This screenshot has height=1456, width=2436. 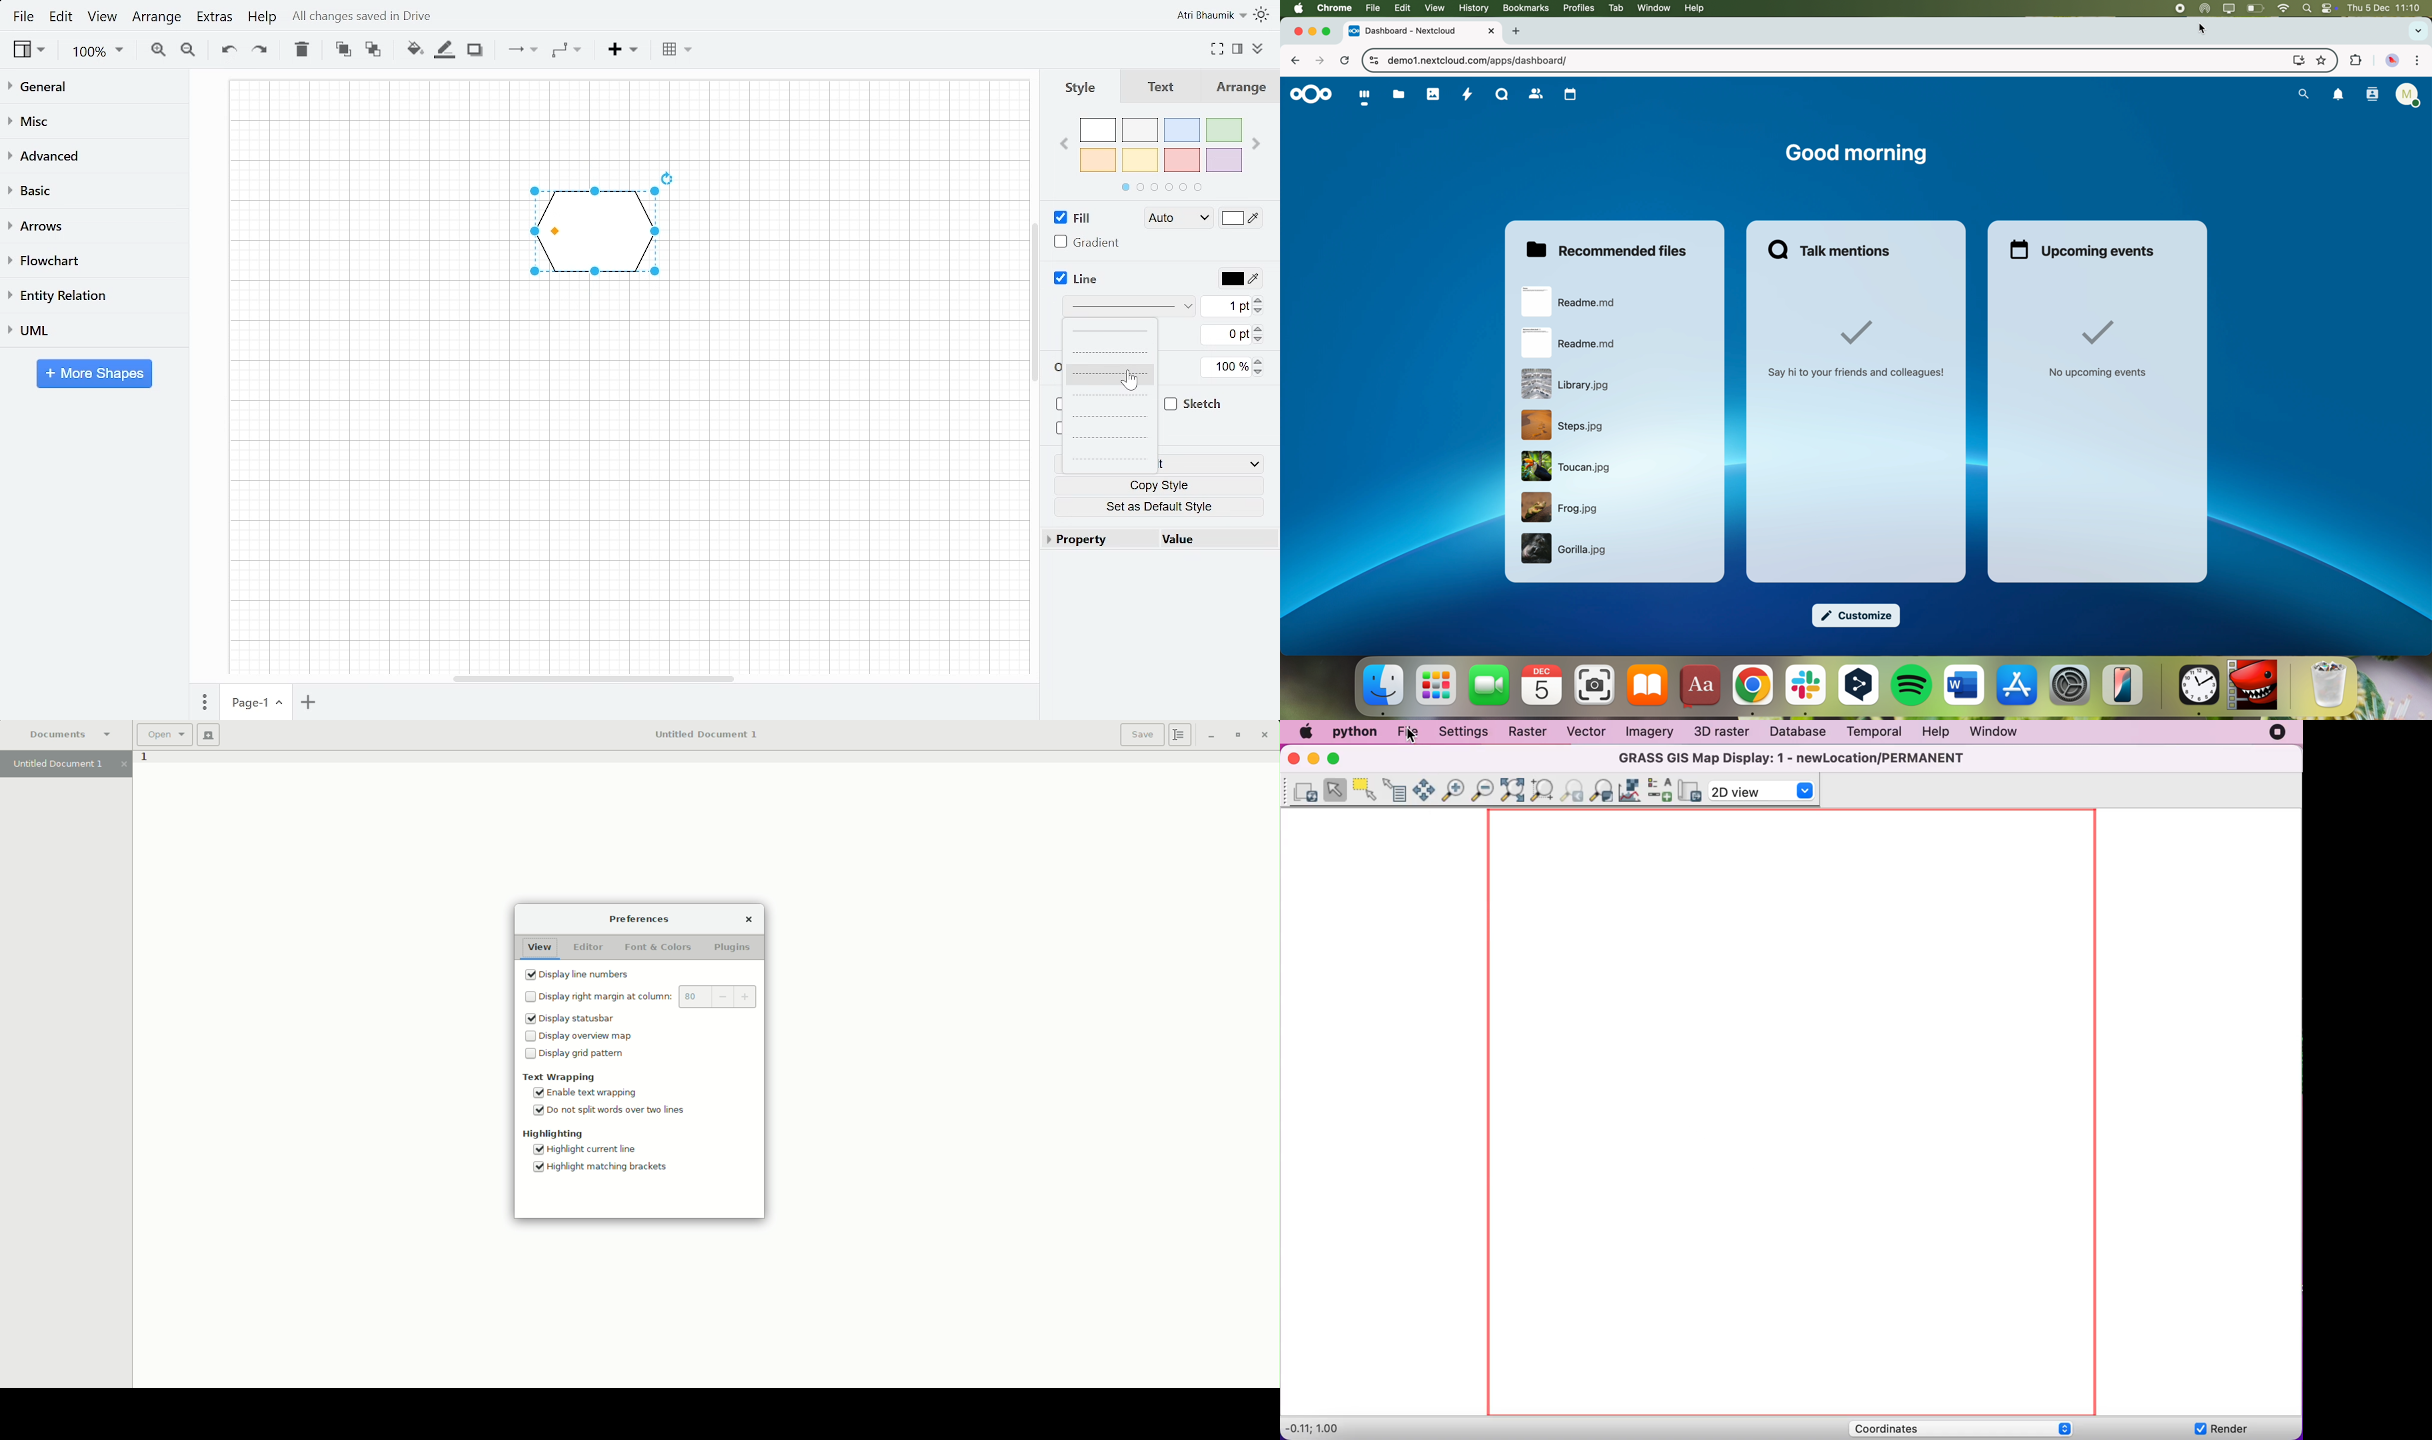 What do you see at coordinates (1101, 538) in the screenshot?
I see `Property` at bounding box center [1101, 538].